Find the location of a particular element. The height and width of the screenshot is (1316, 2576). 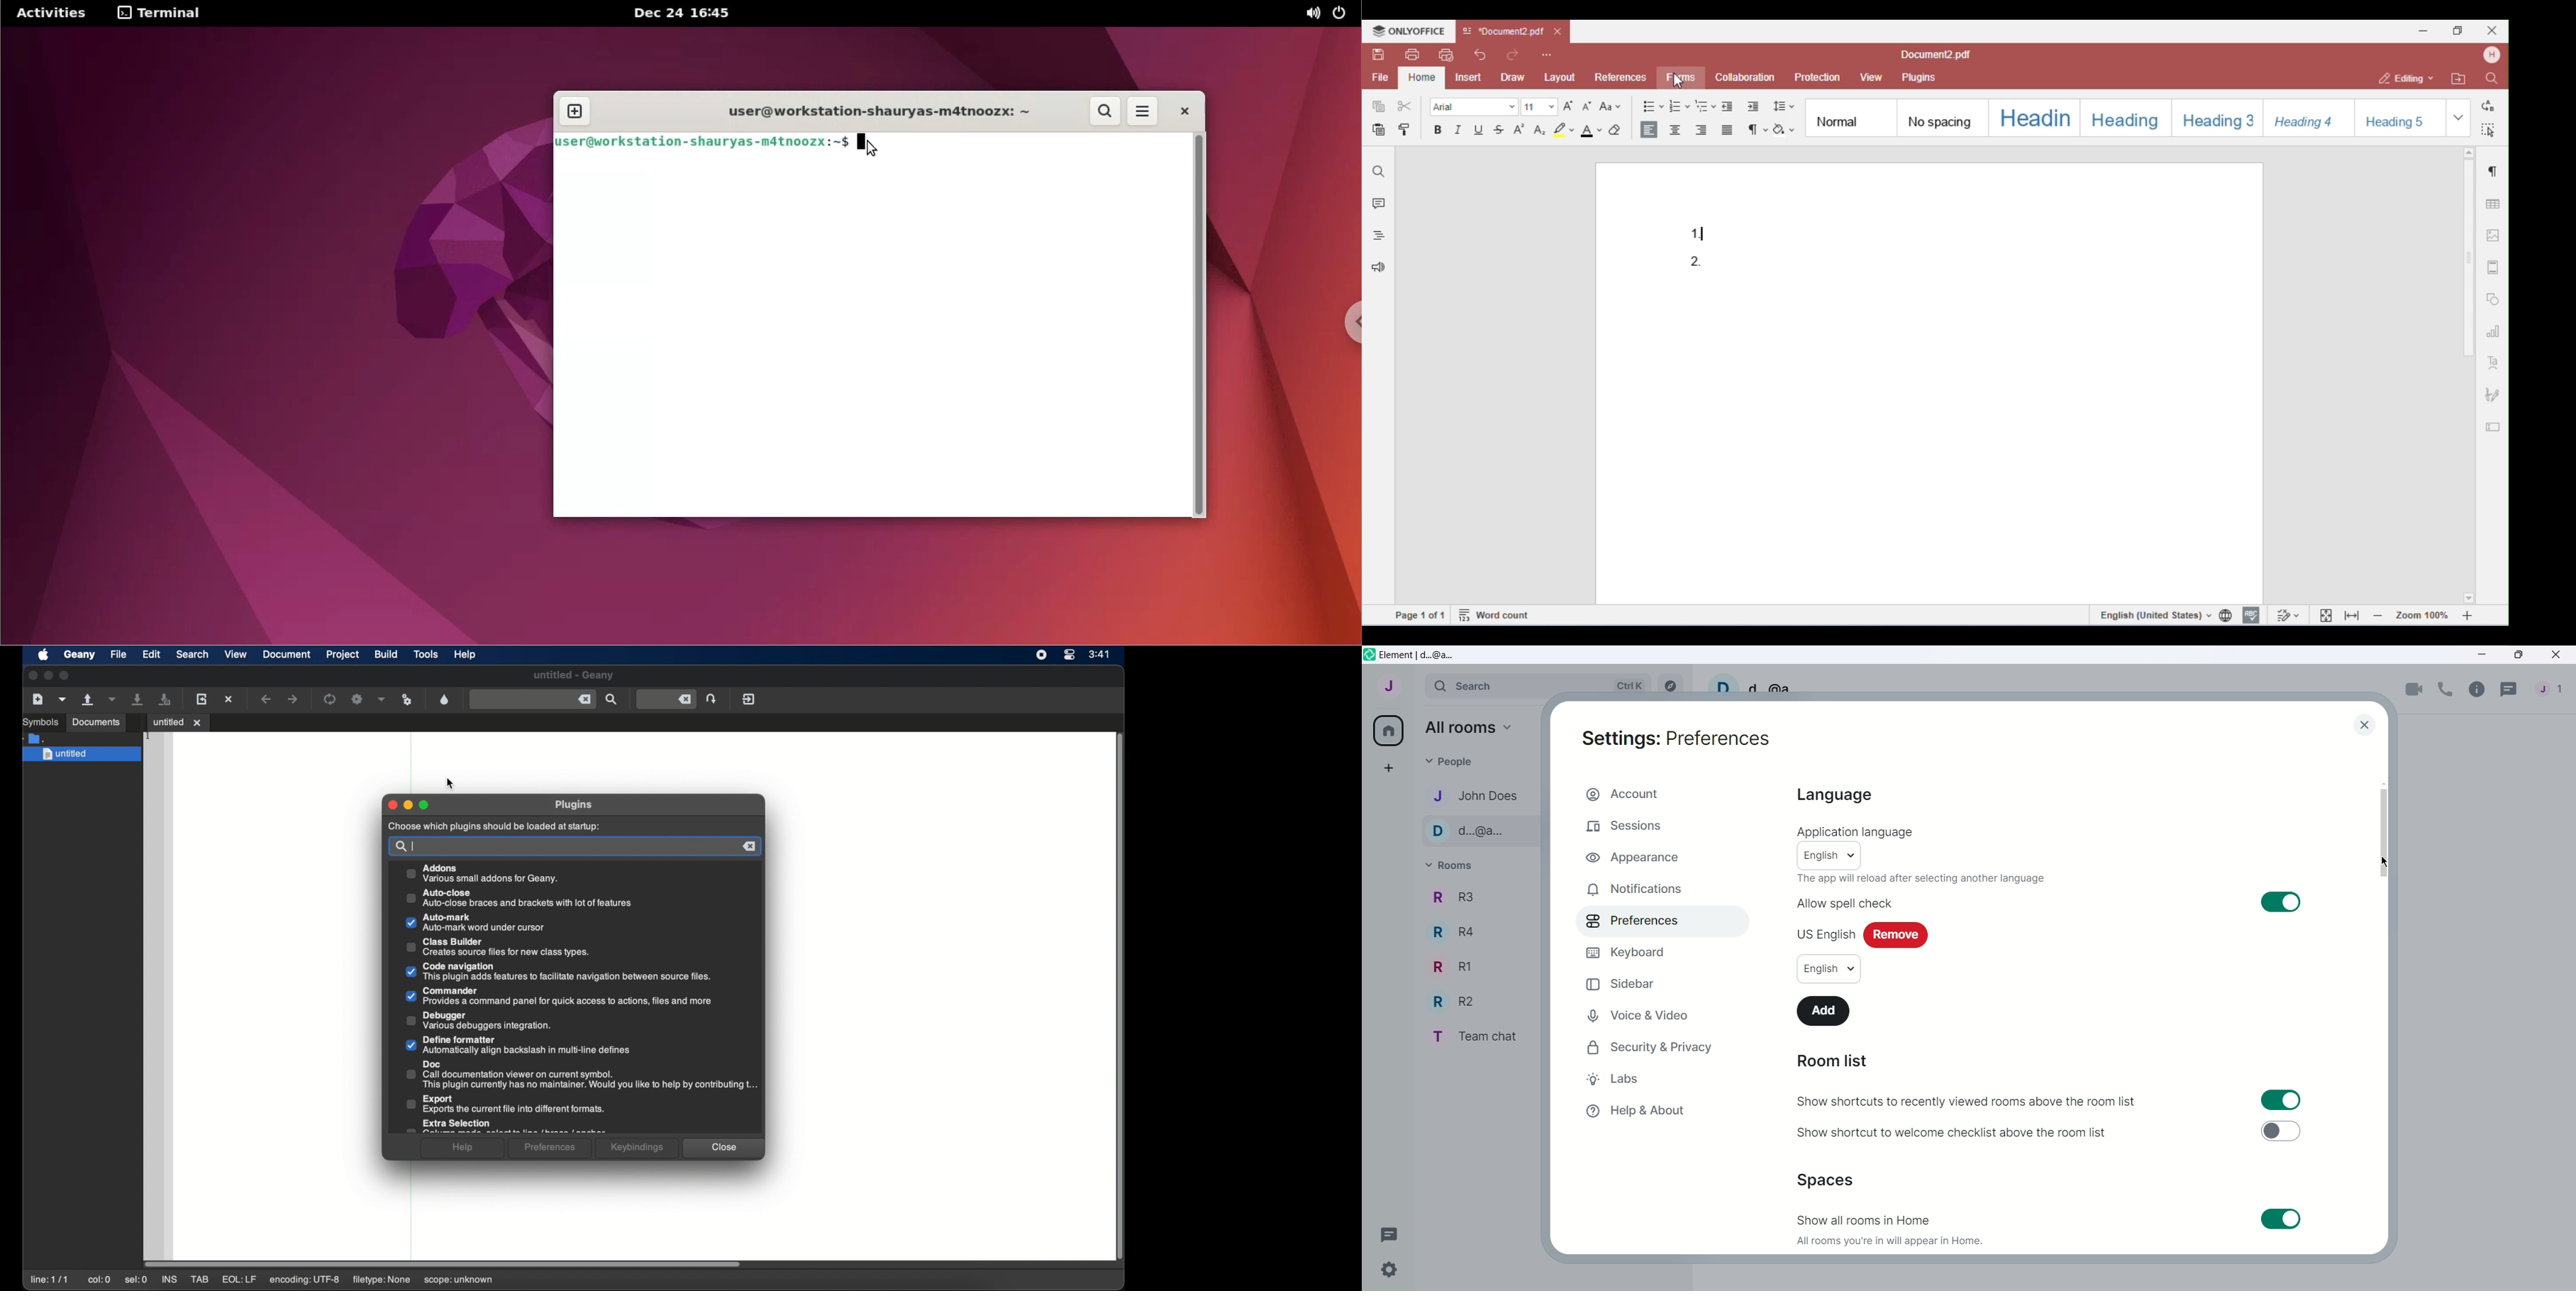

build is located at coordinates (387, 654).